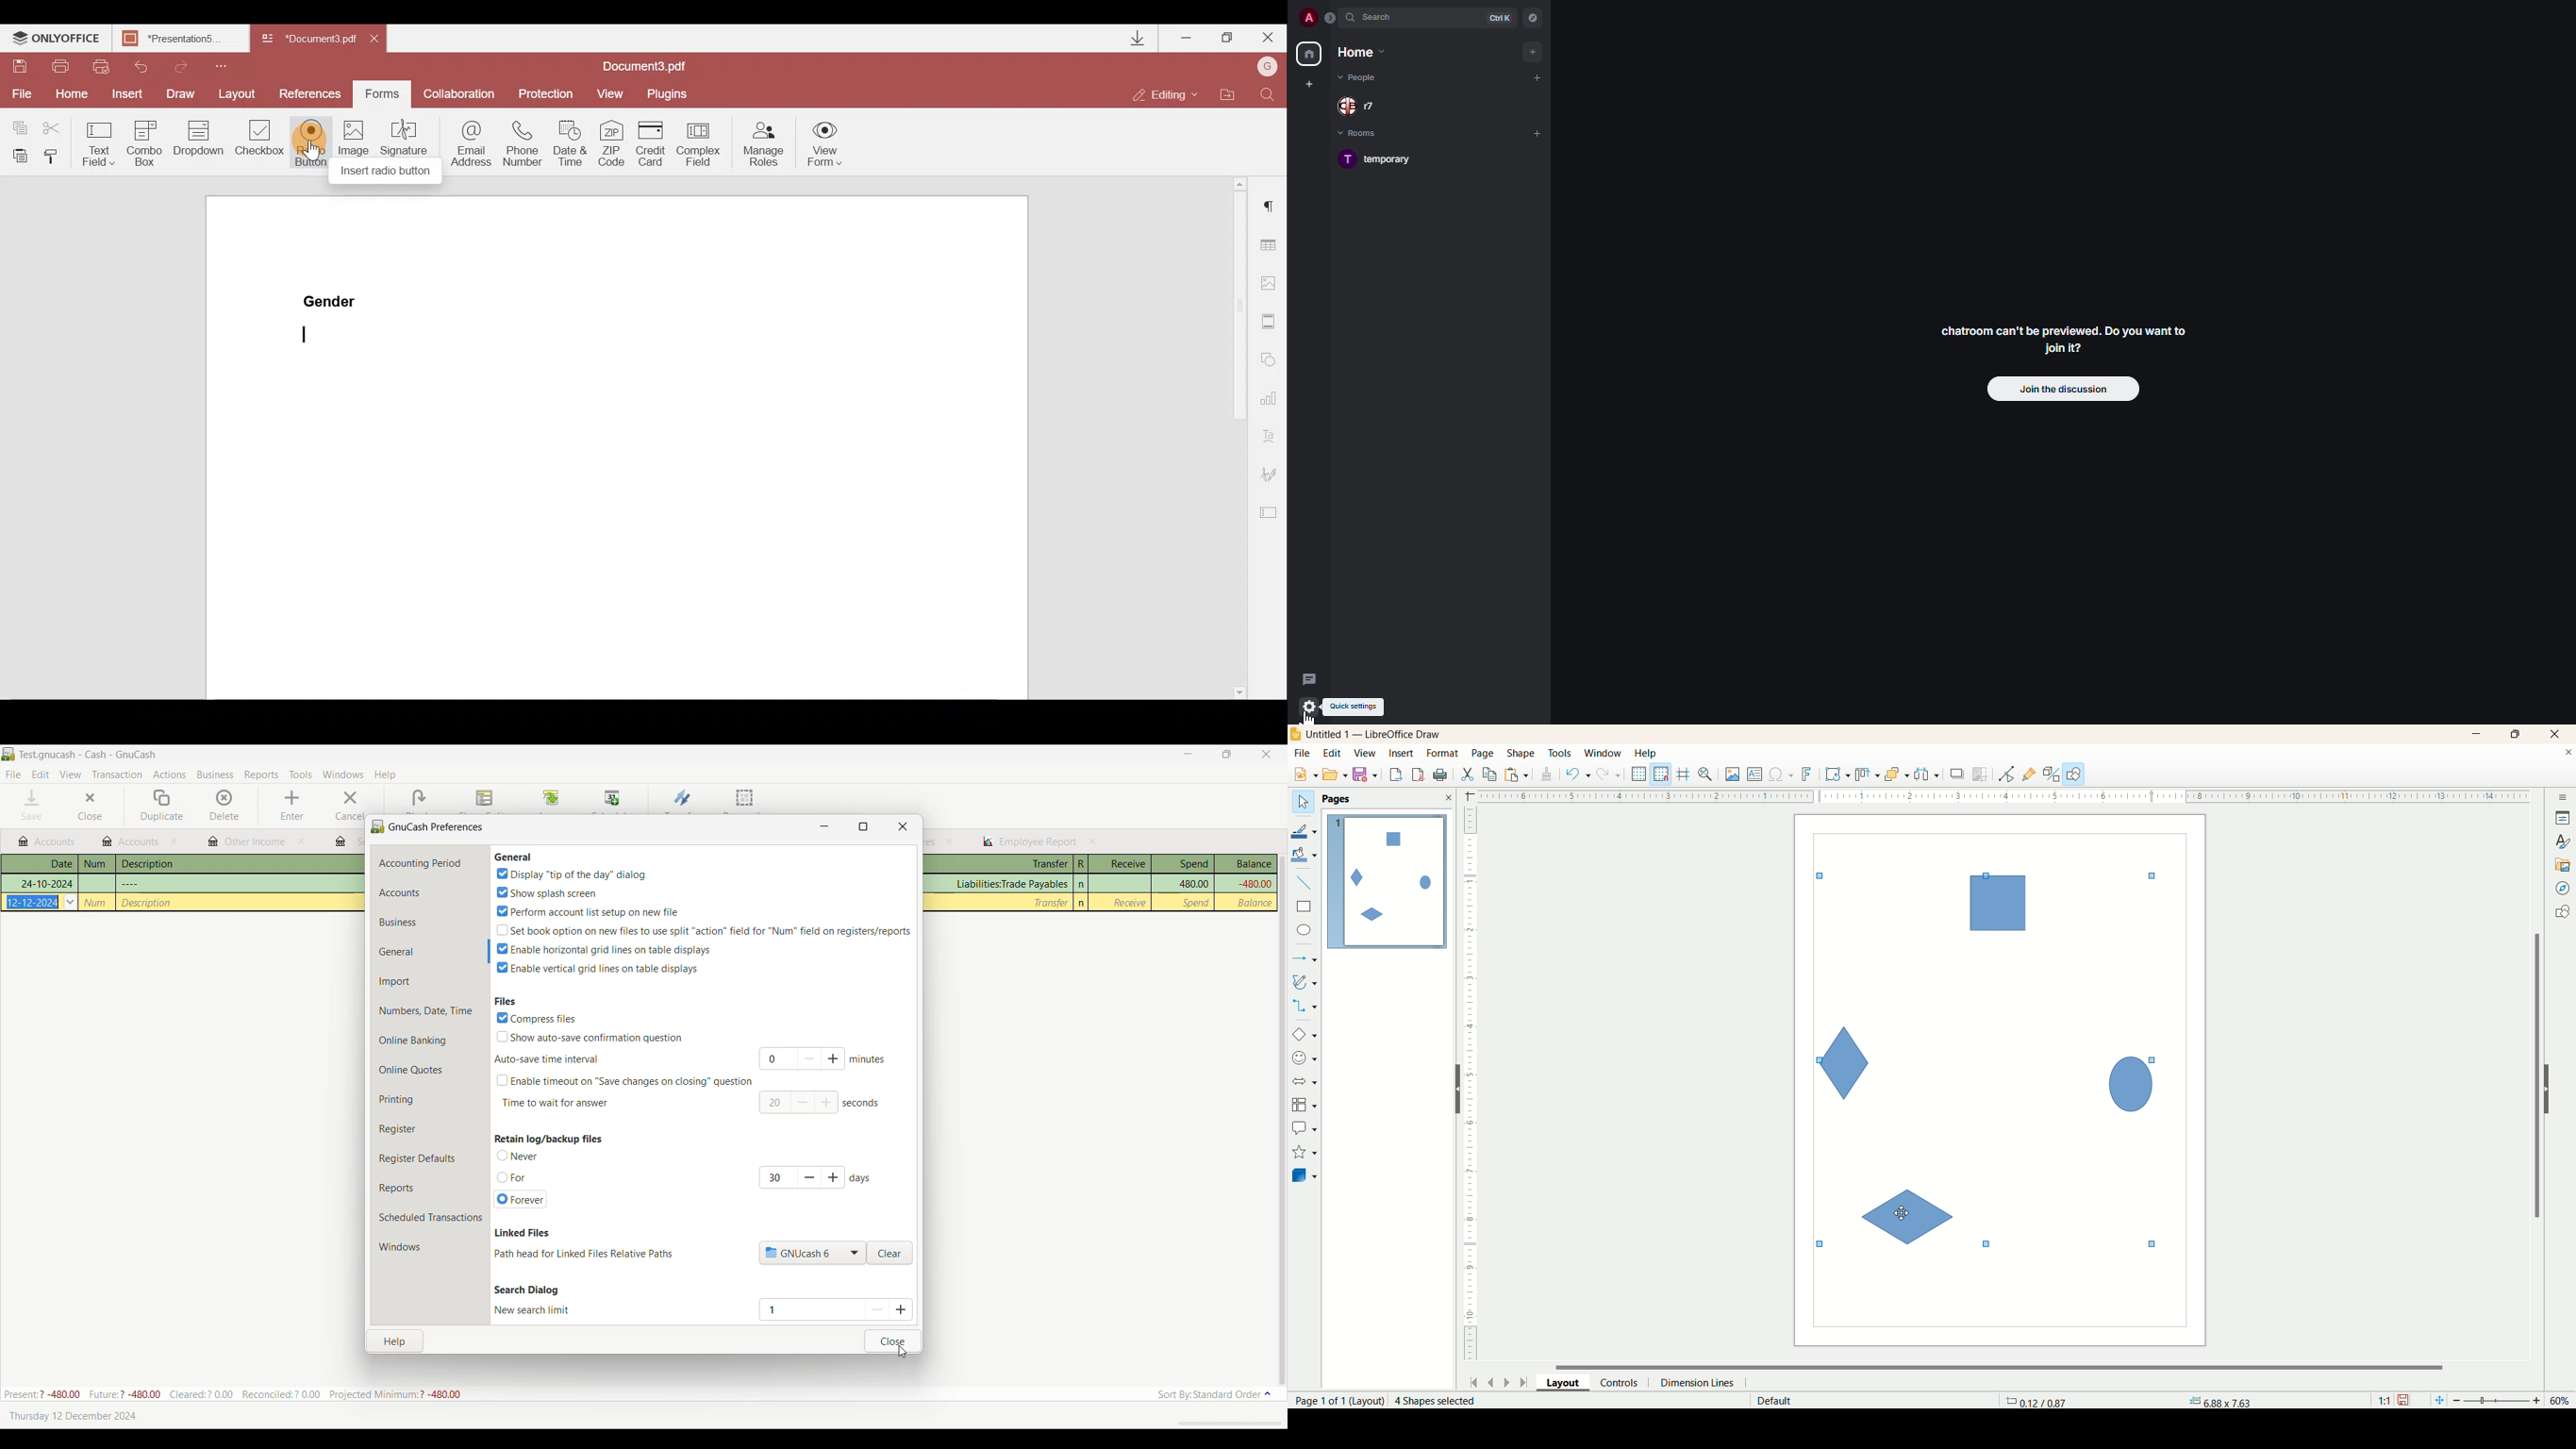  I want to click on insert, so click(1403, 753).